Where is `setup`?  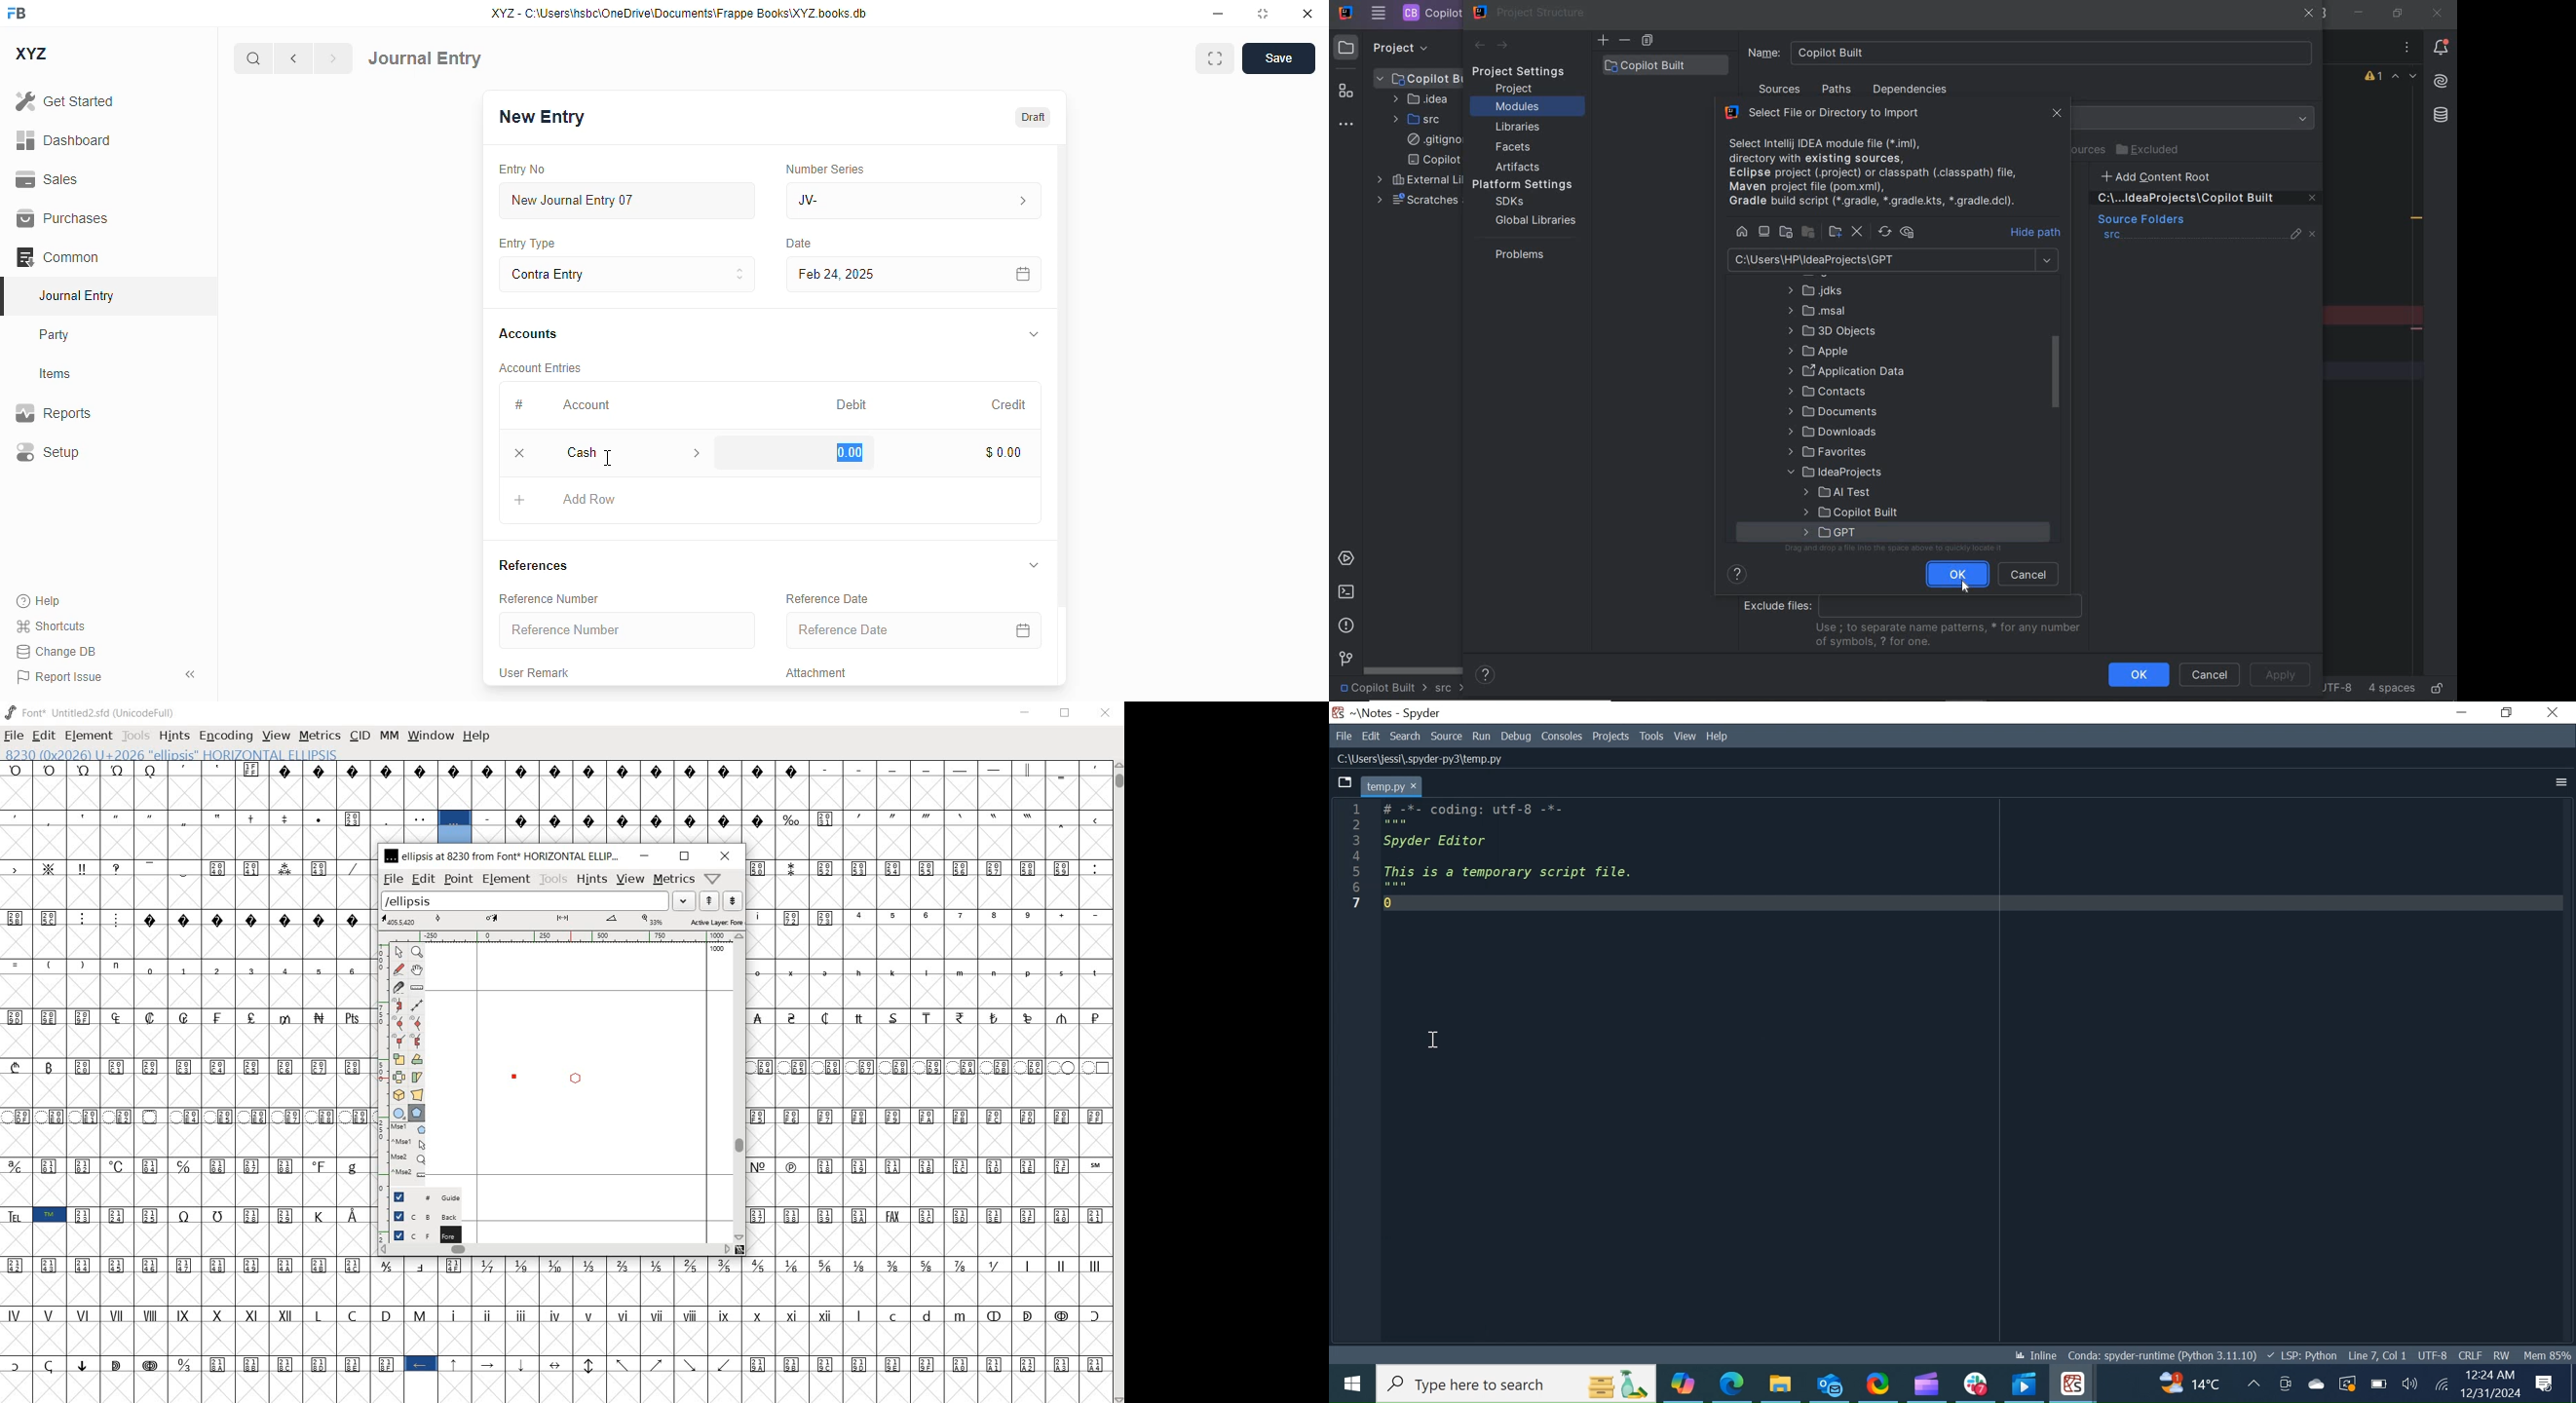 setup is located at coordinates (48, 451).